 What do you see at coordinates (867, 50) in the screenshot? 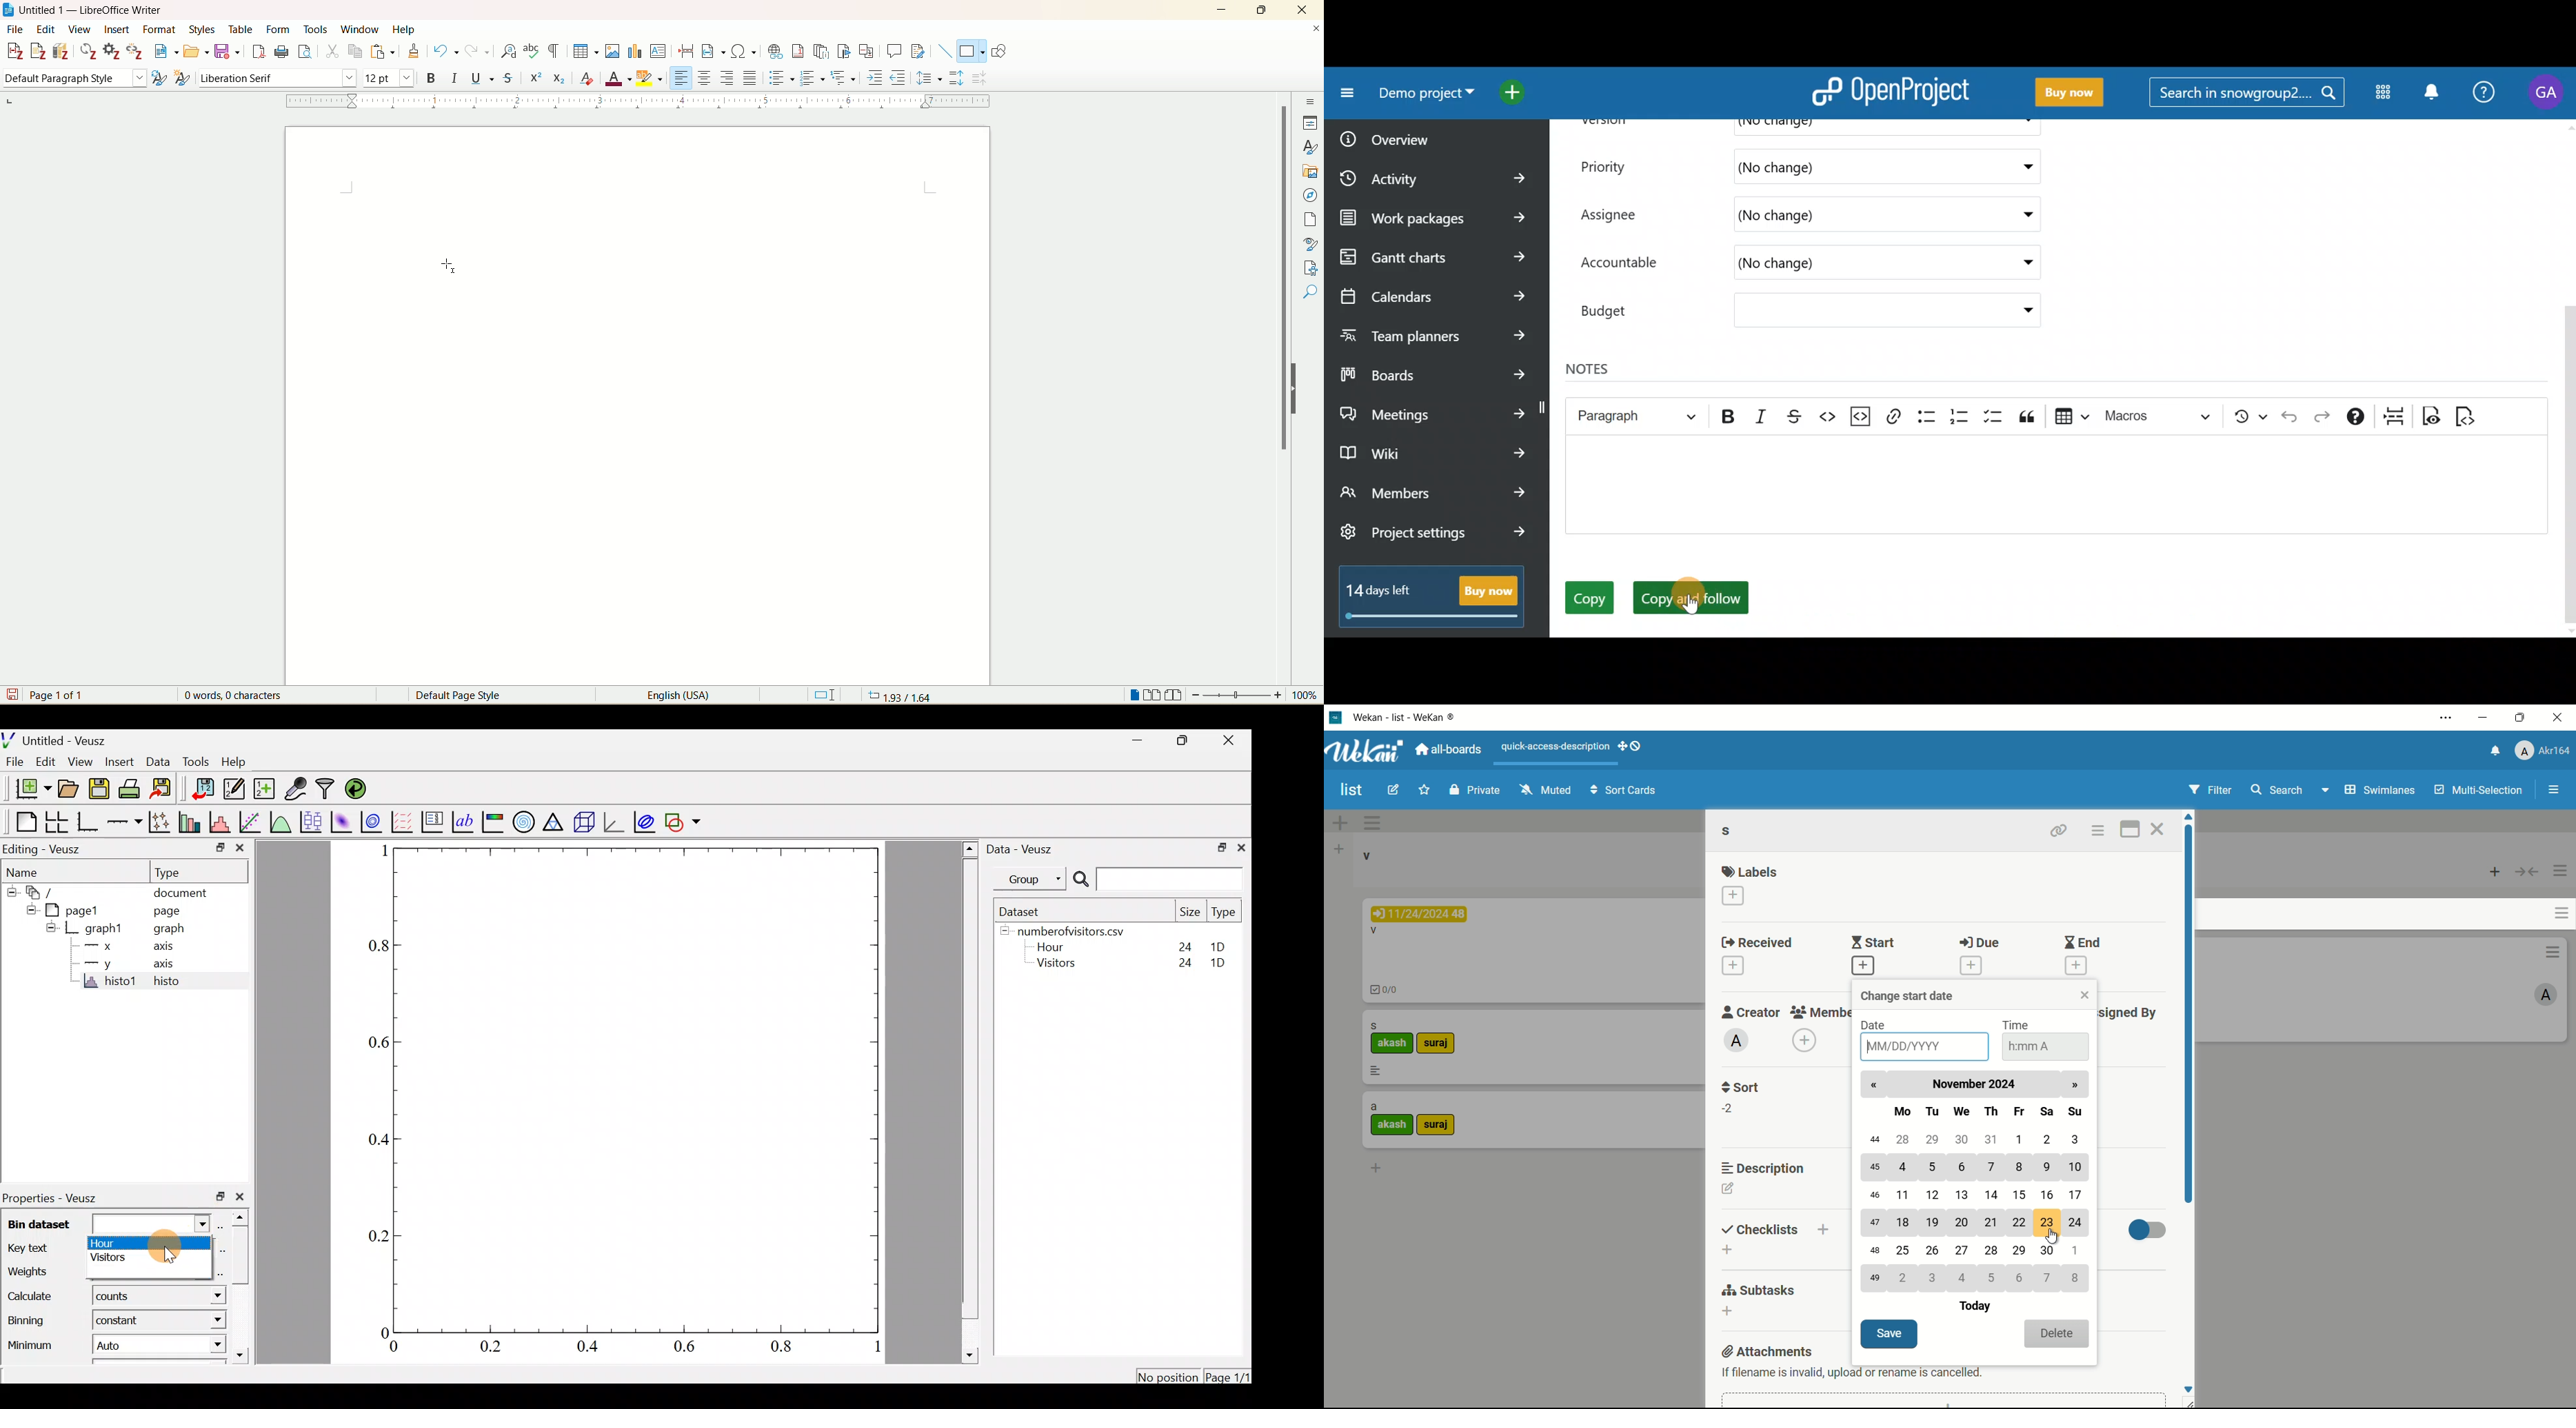
I see `insert cross references` at bounding box center [867, 50].